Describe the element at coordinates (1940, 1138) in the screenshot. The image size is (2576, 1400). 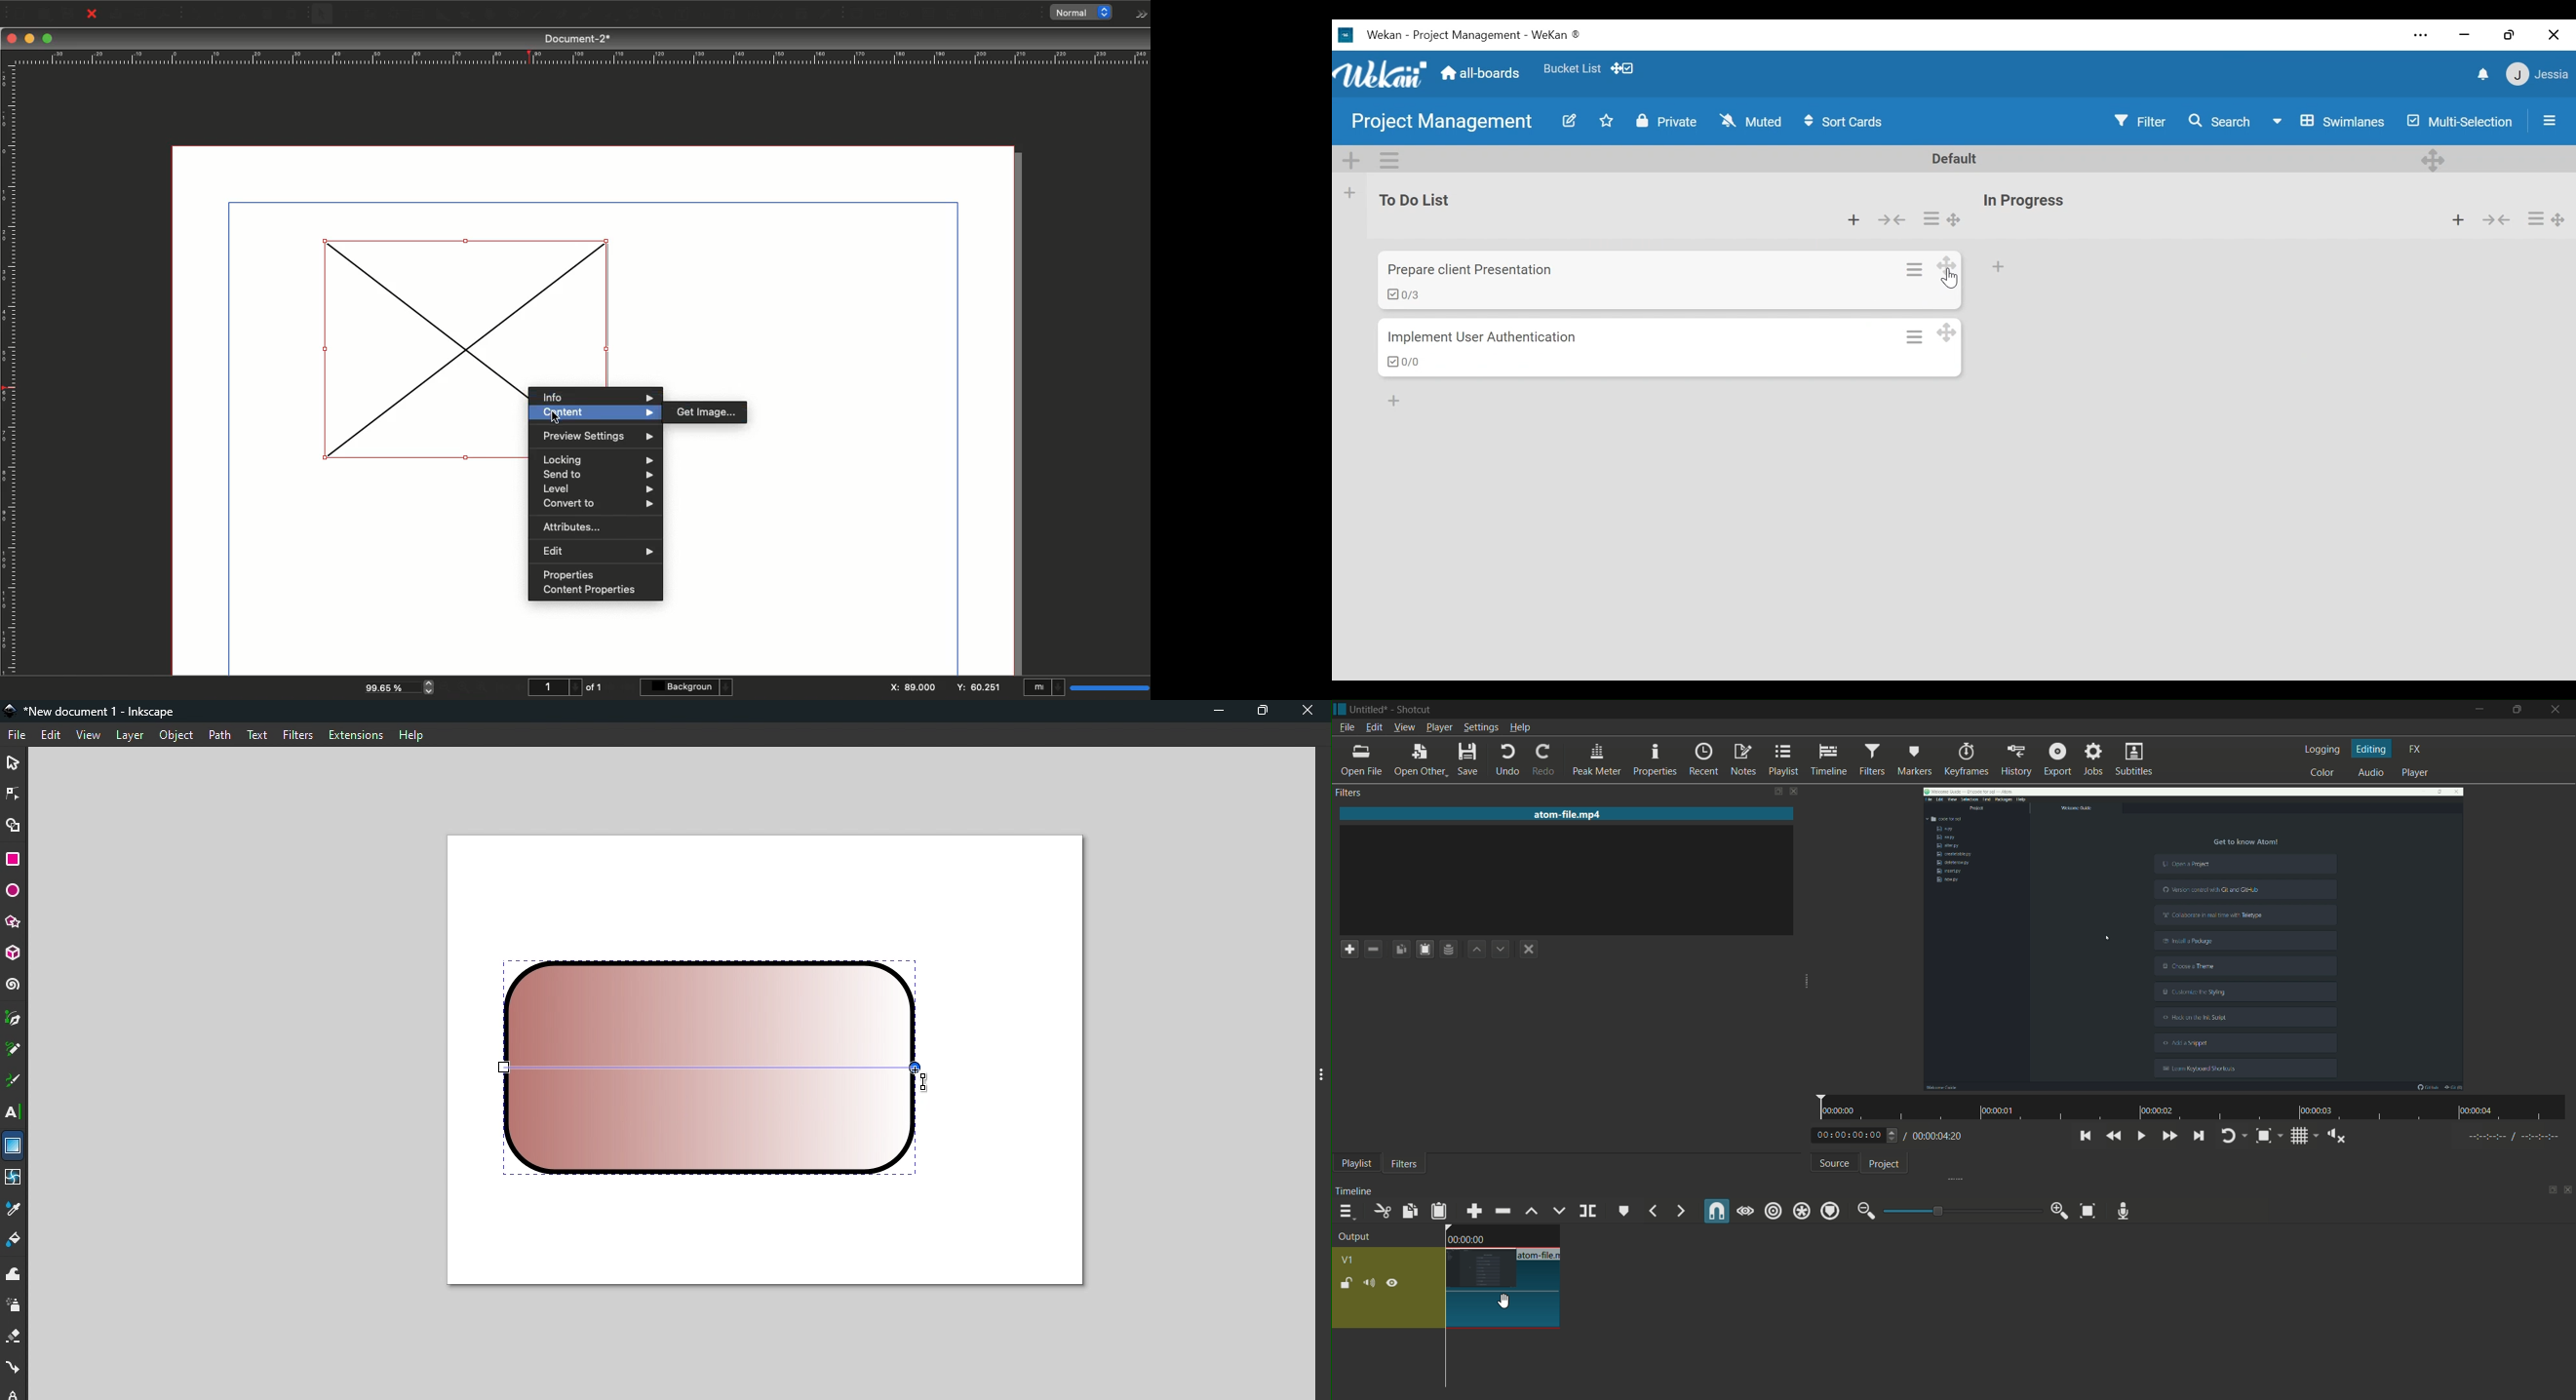
I see `total time` at that location.